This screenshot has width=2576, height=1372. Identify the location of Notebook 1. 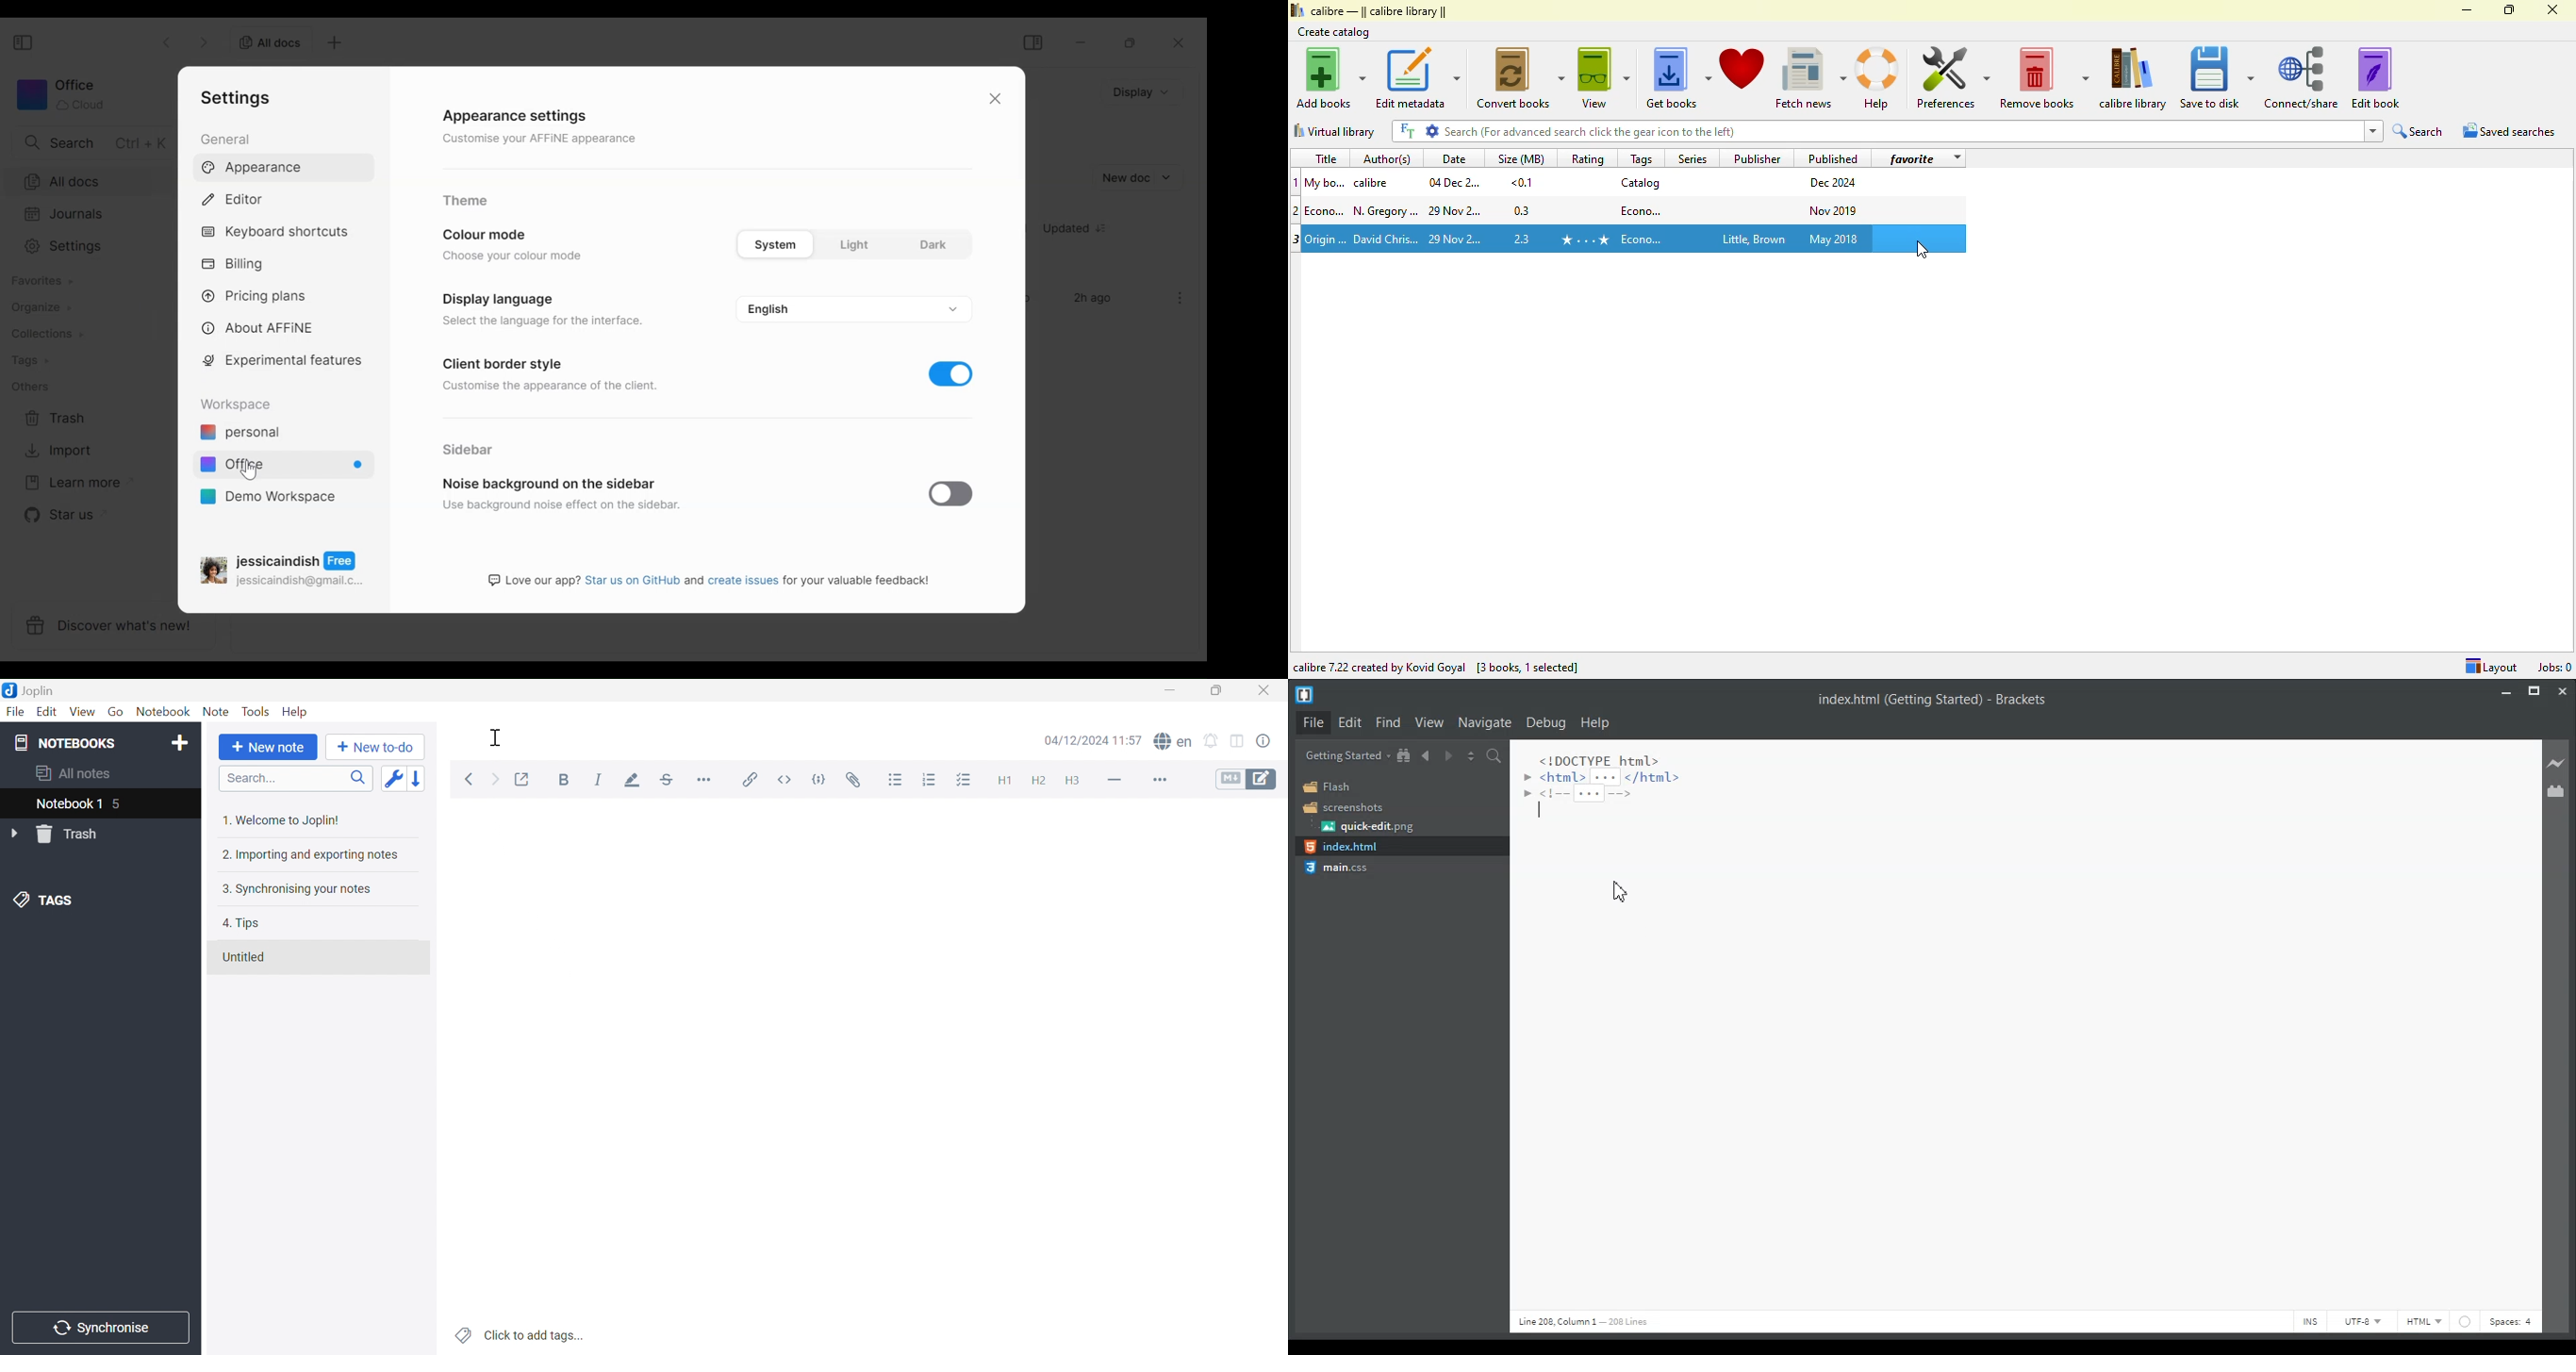
(81, 805).